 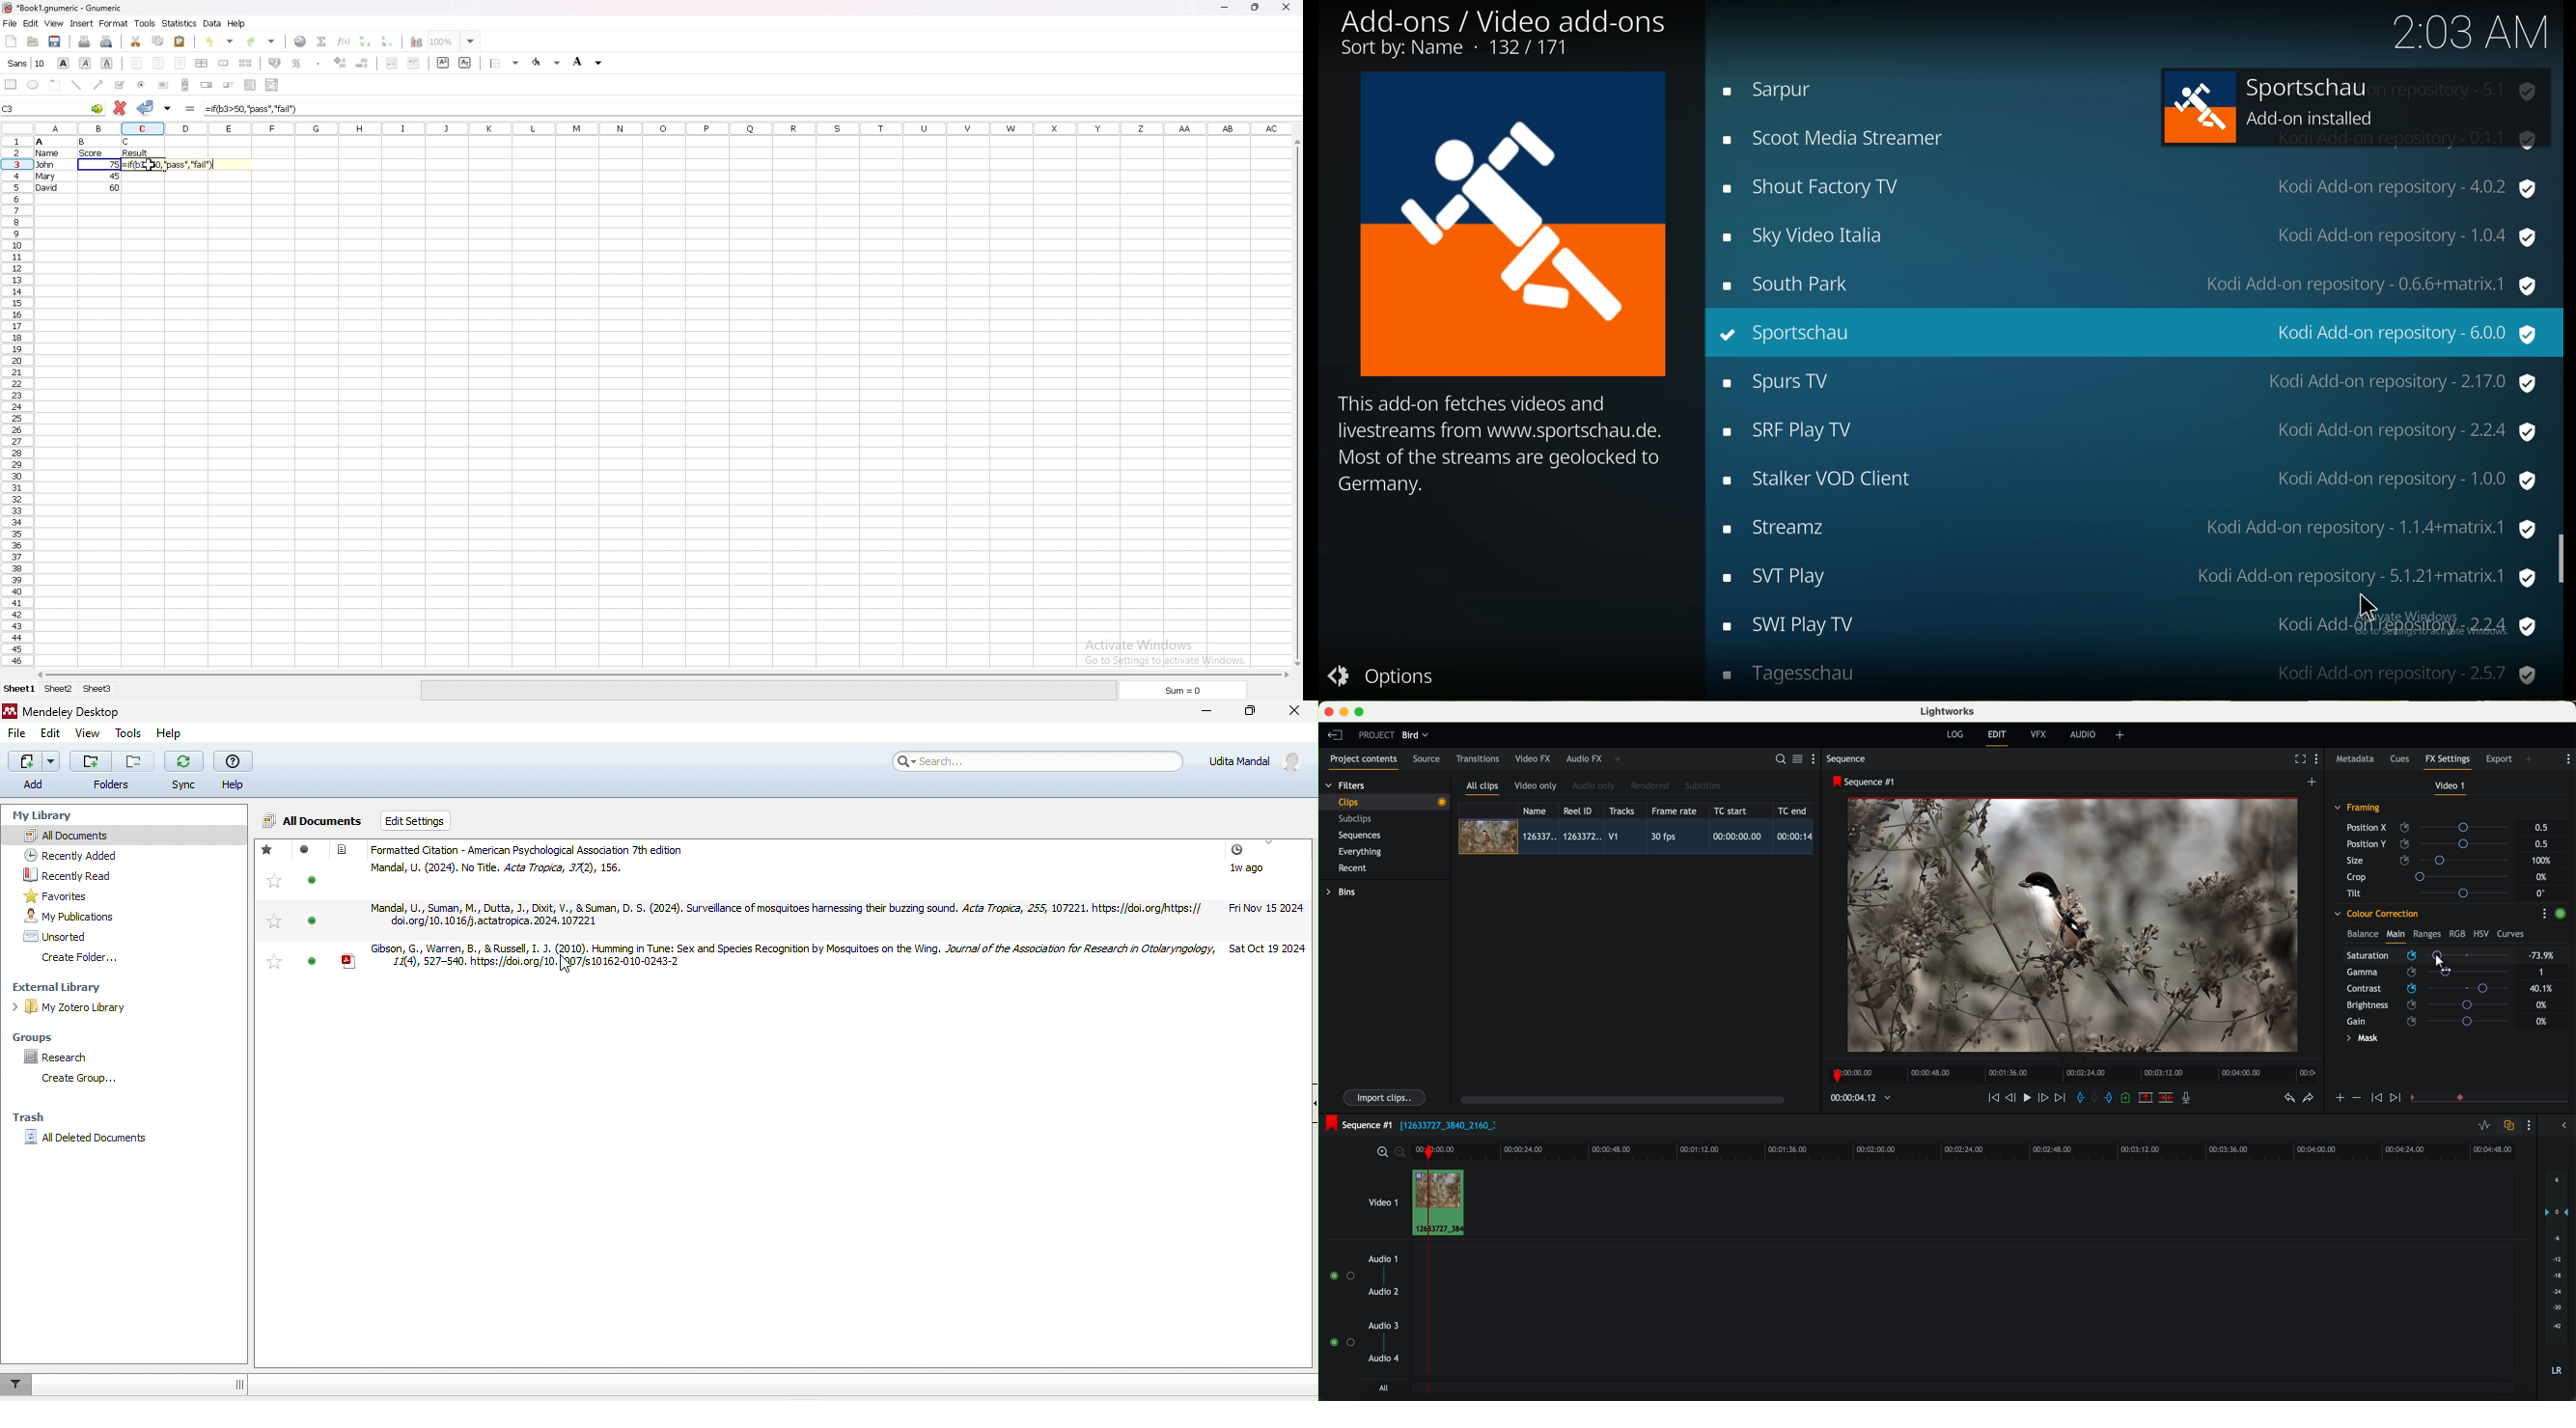 What do you see at coordinates (2355, 104) in the screenshot?
I see `sportschau add-on installed` at bounding box center [2355, 104].